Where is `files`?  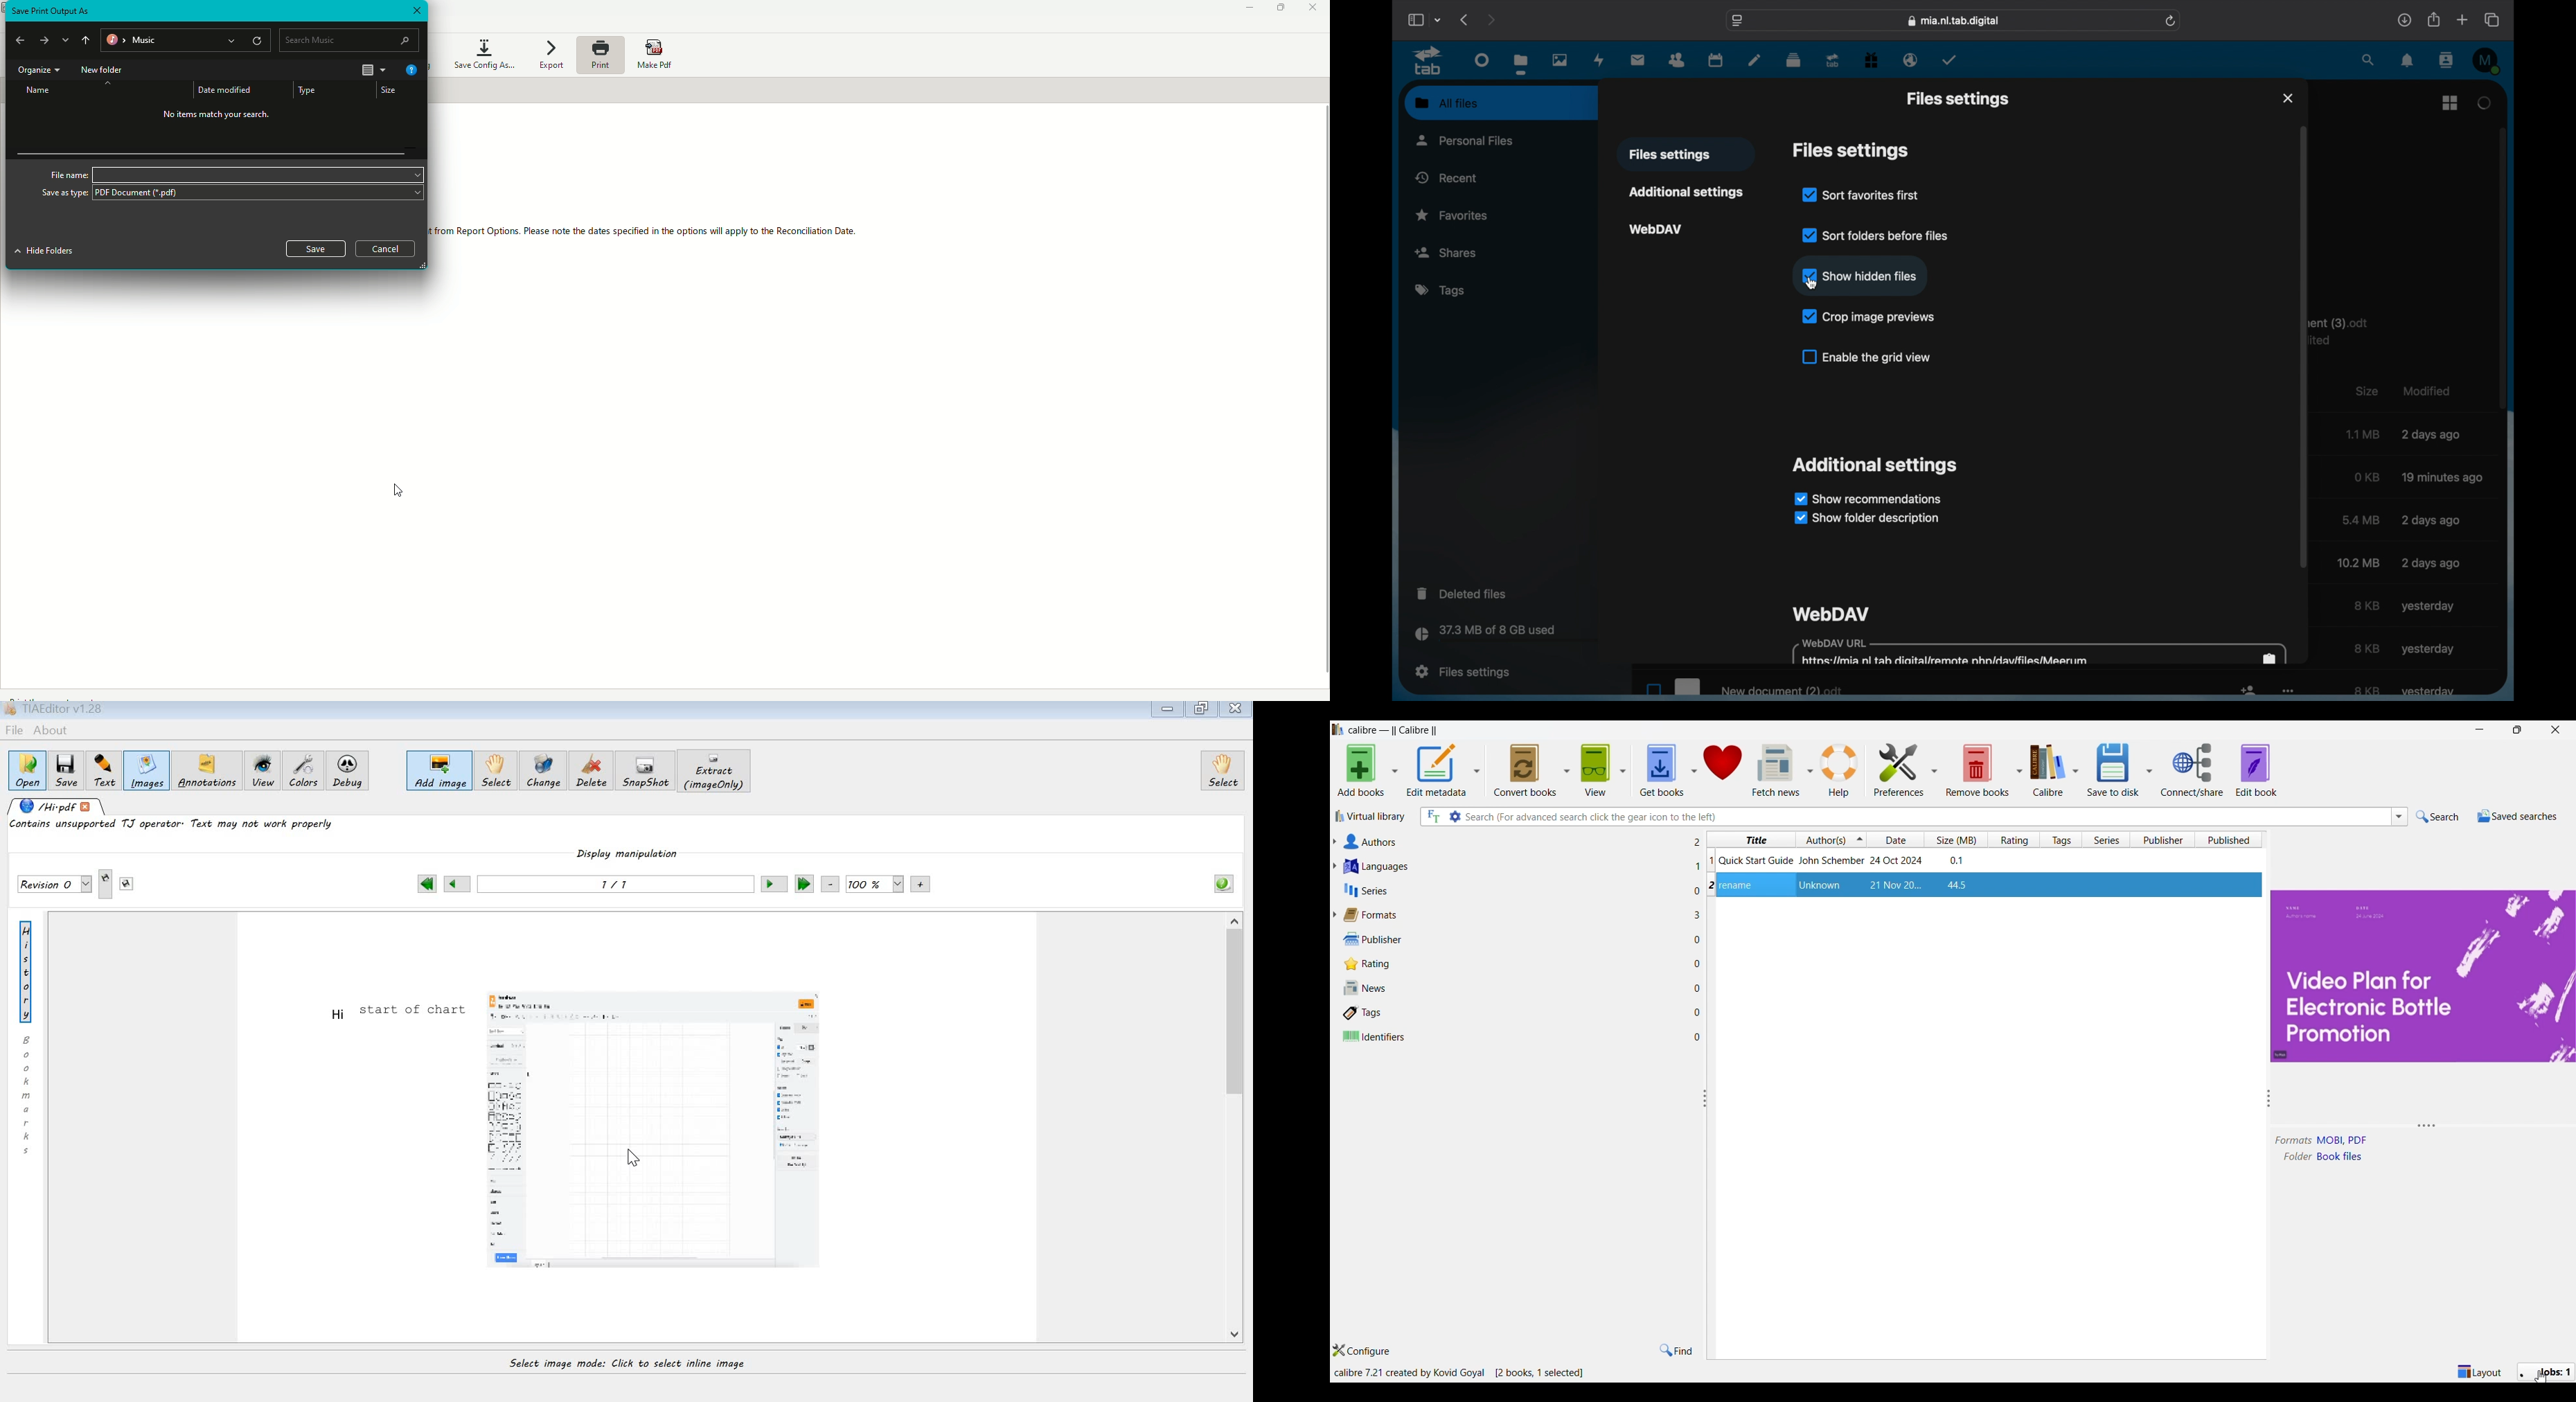
files is located at coordinates (1521, 64).